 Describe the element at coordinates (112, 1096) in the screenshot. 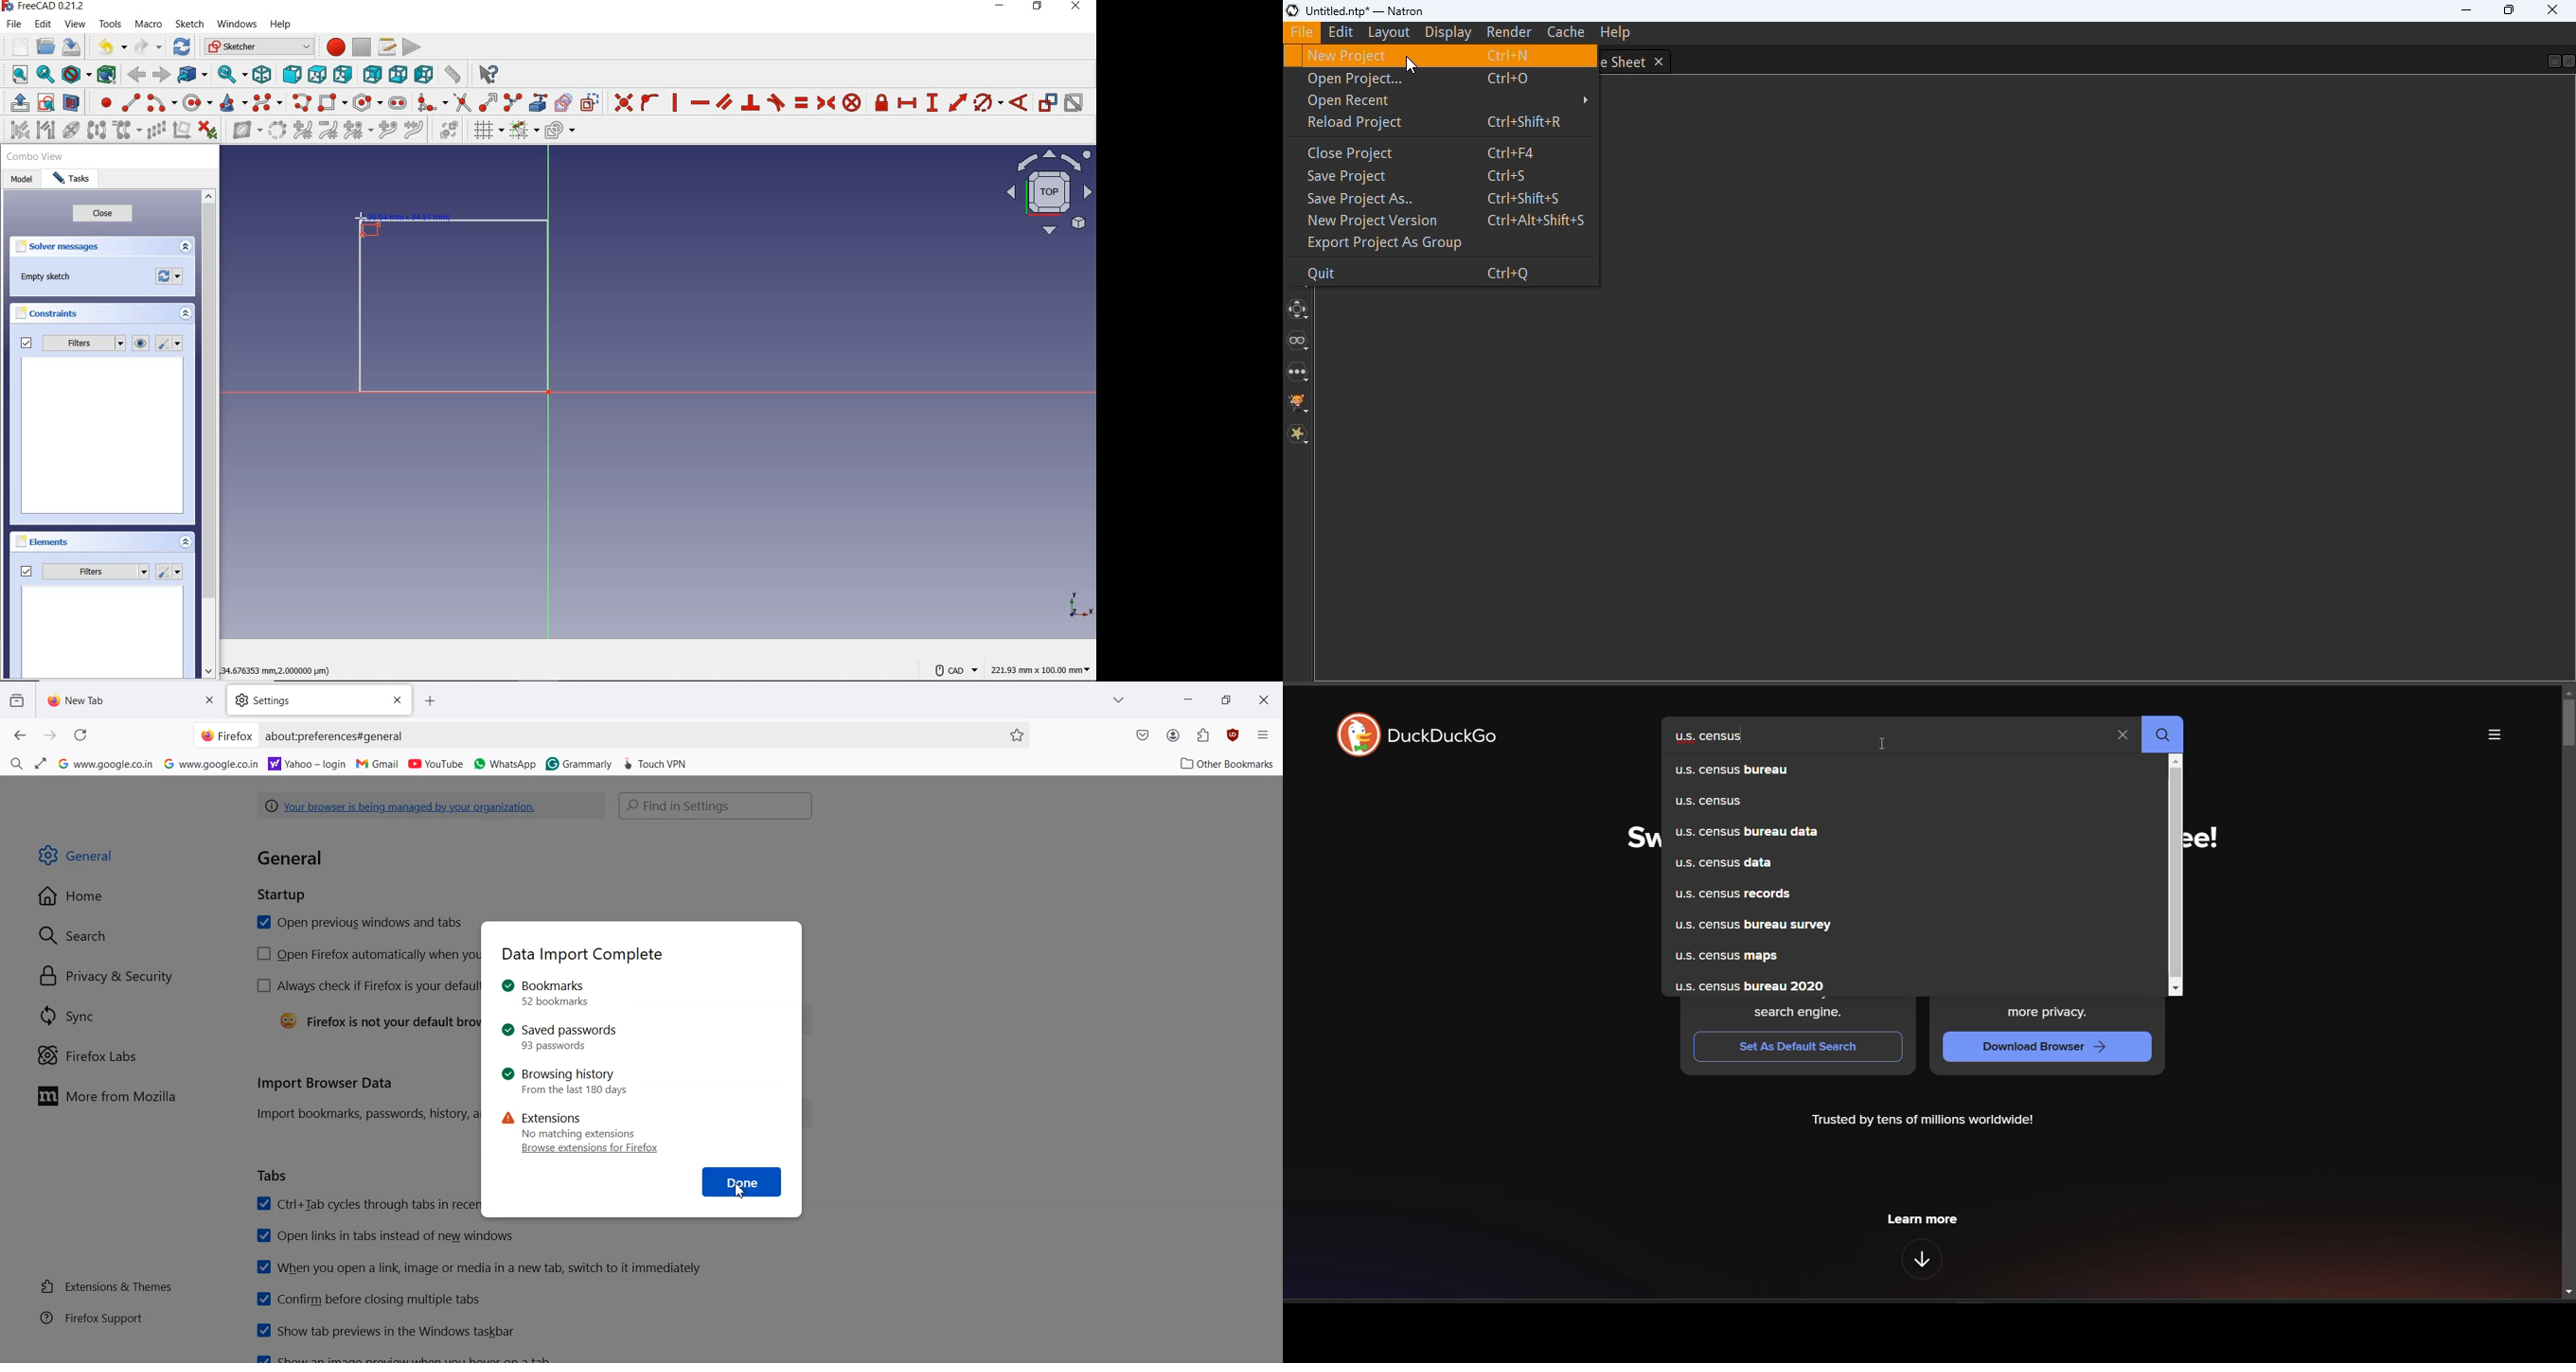

I see `More from Mozilla` at that location.